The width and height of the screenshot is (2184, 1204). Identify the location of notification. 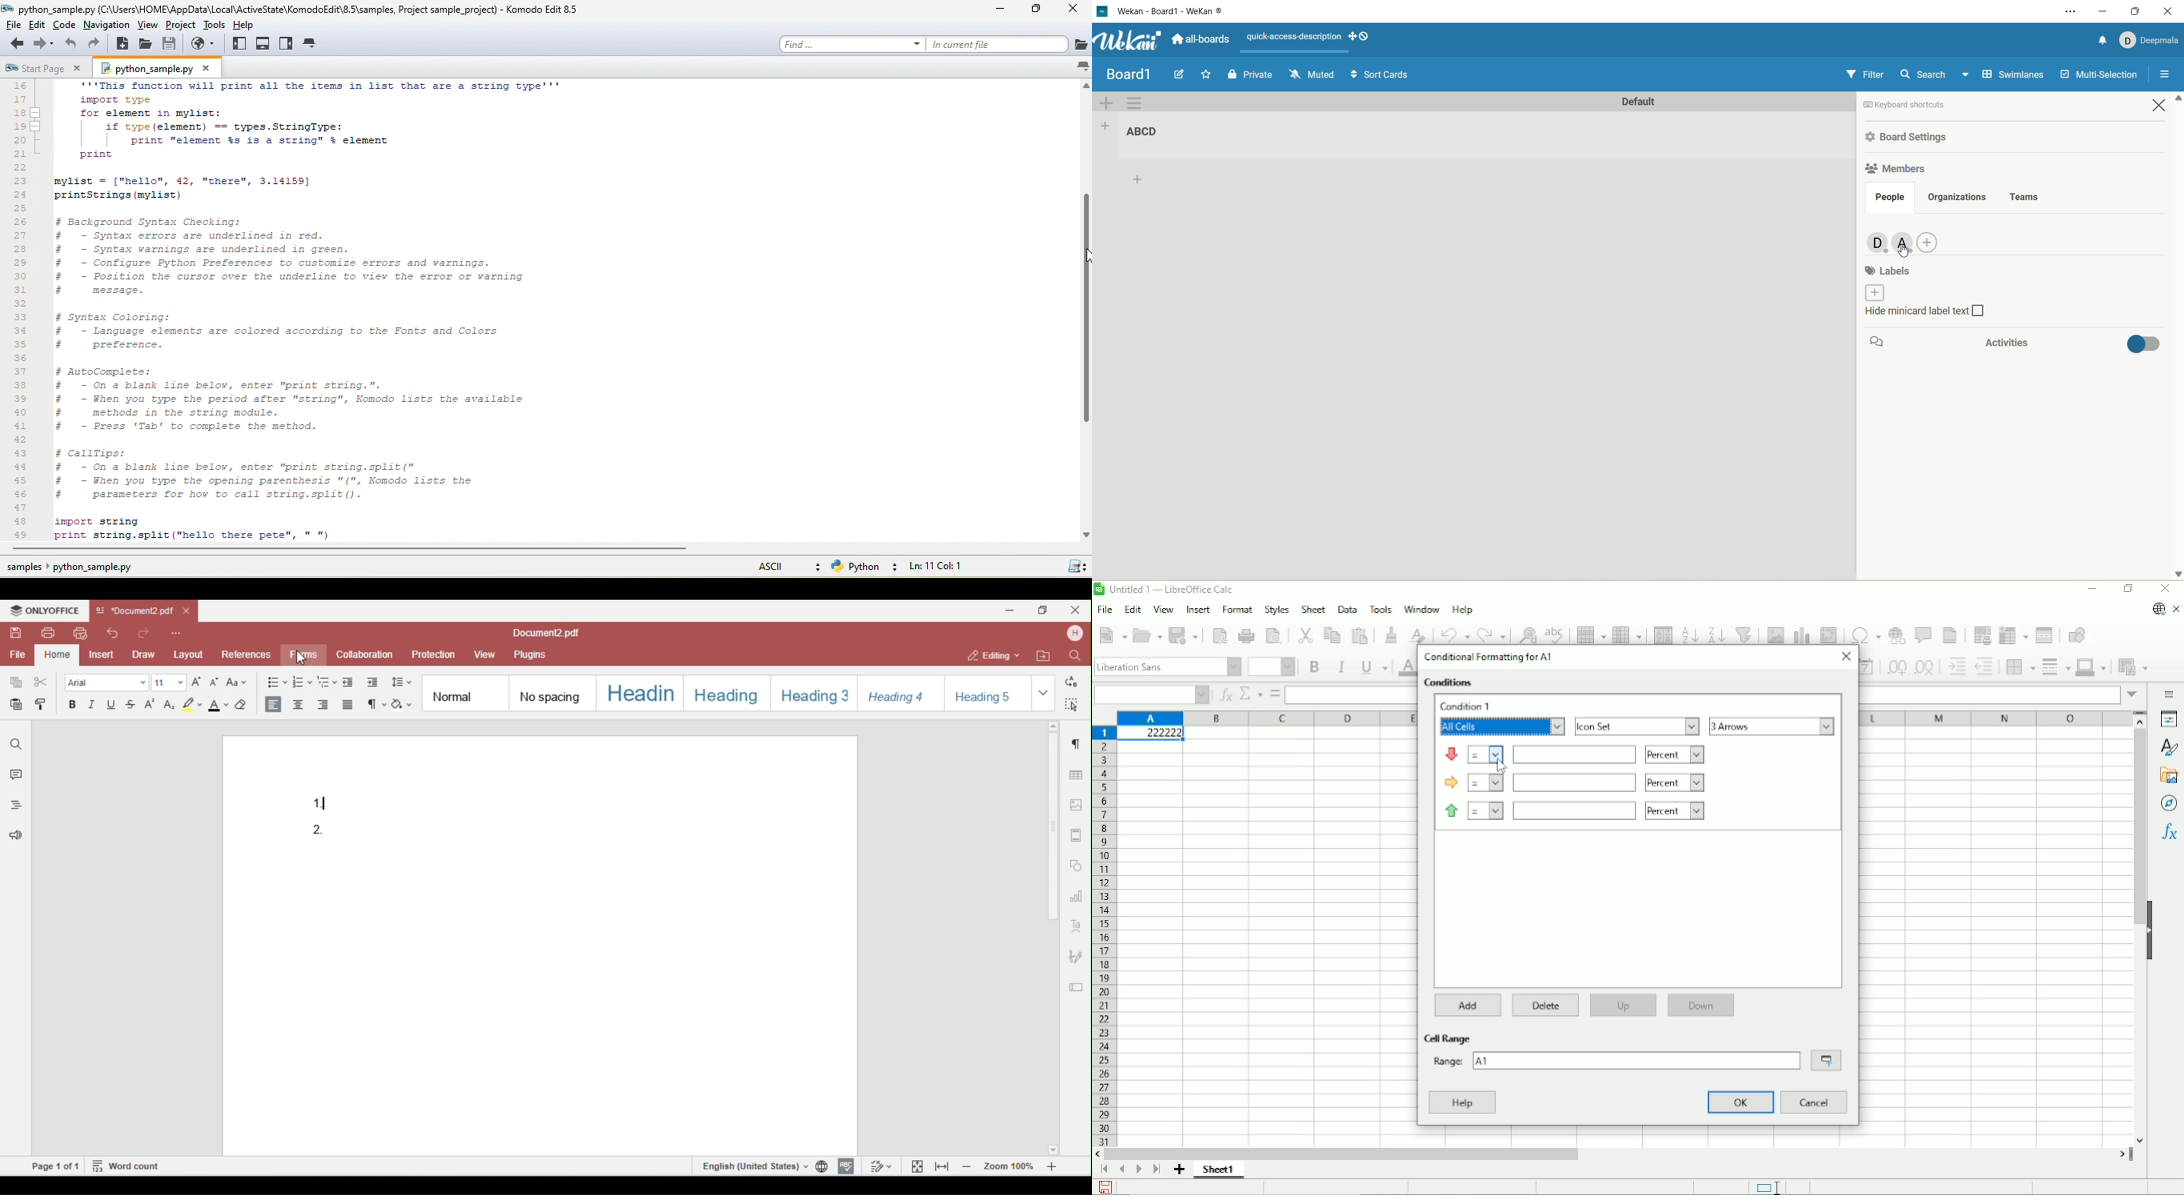
(2100, 39).